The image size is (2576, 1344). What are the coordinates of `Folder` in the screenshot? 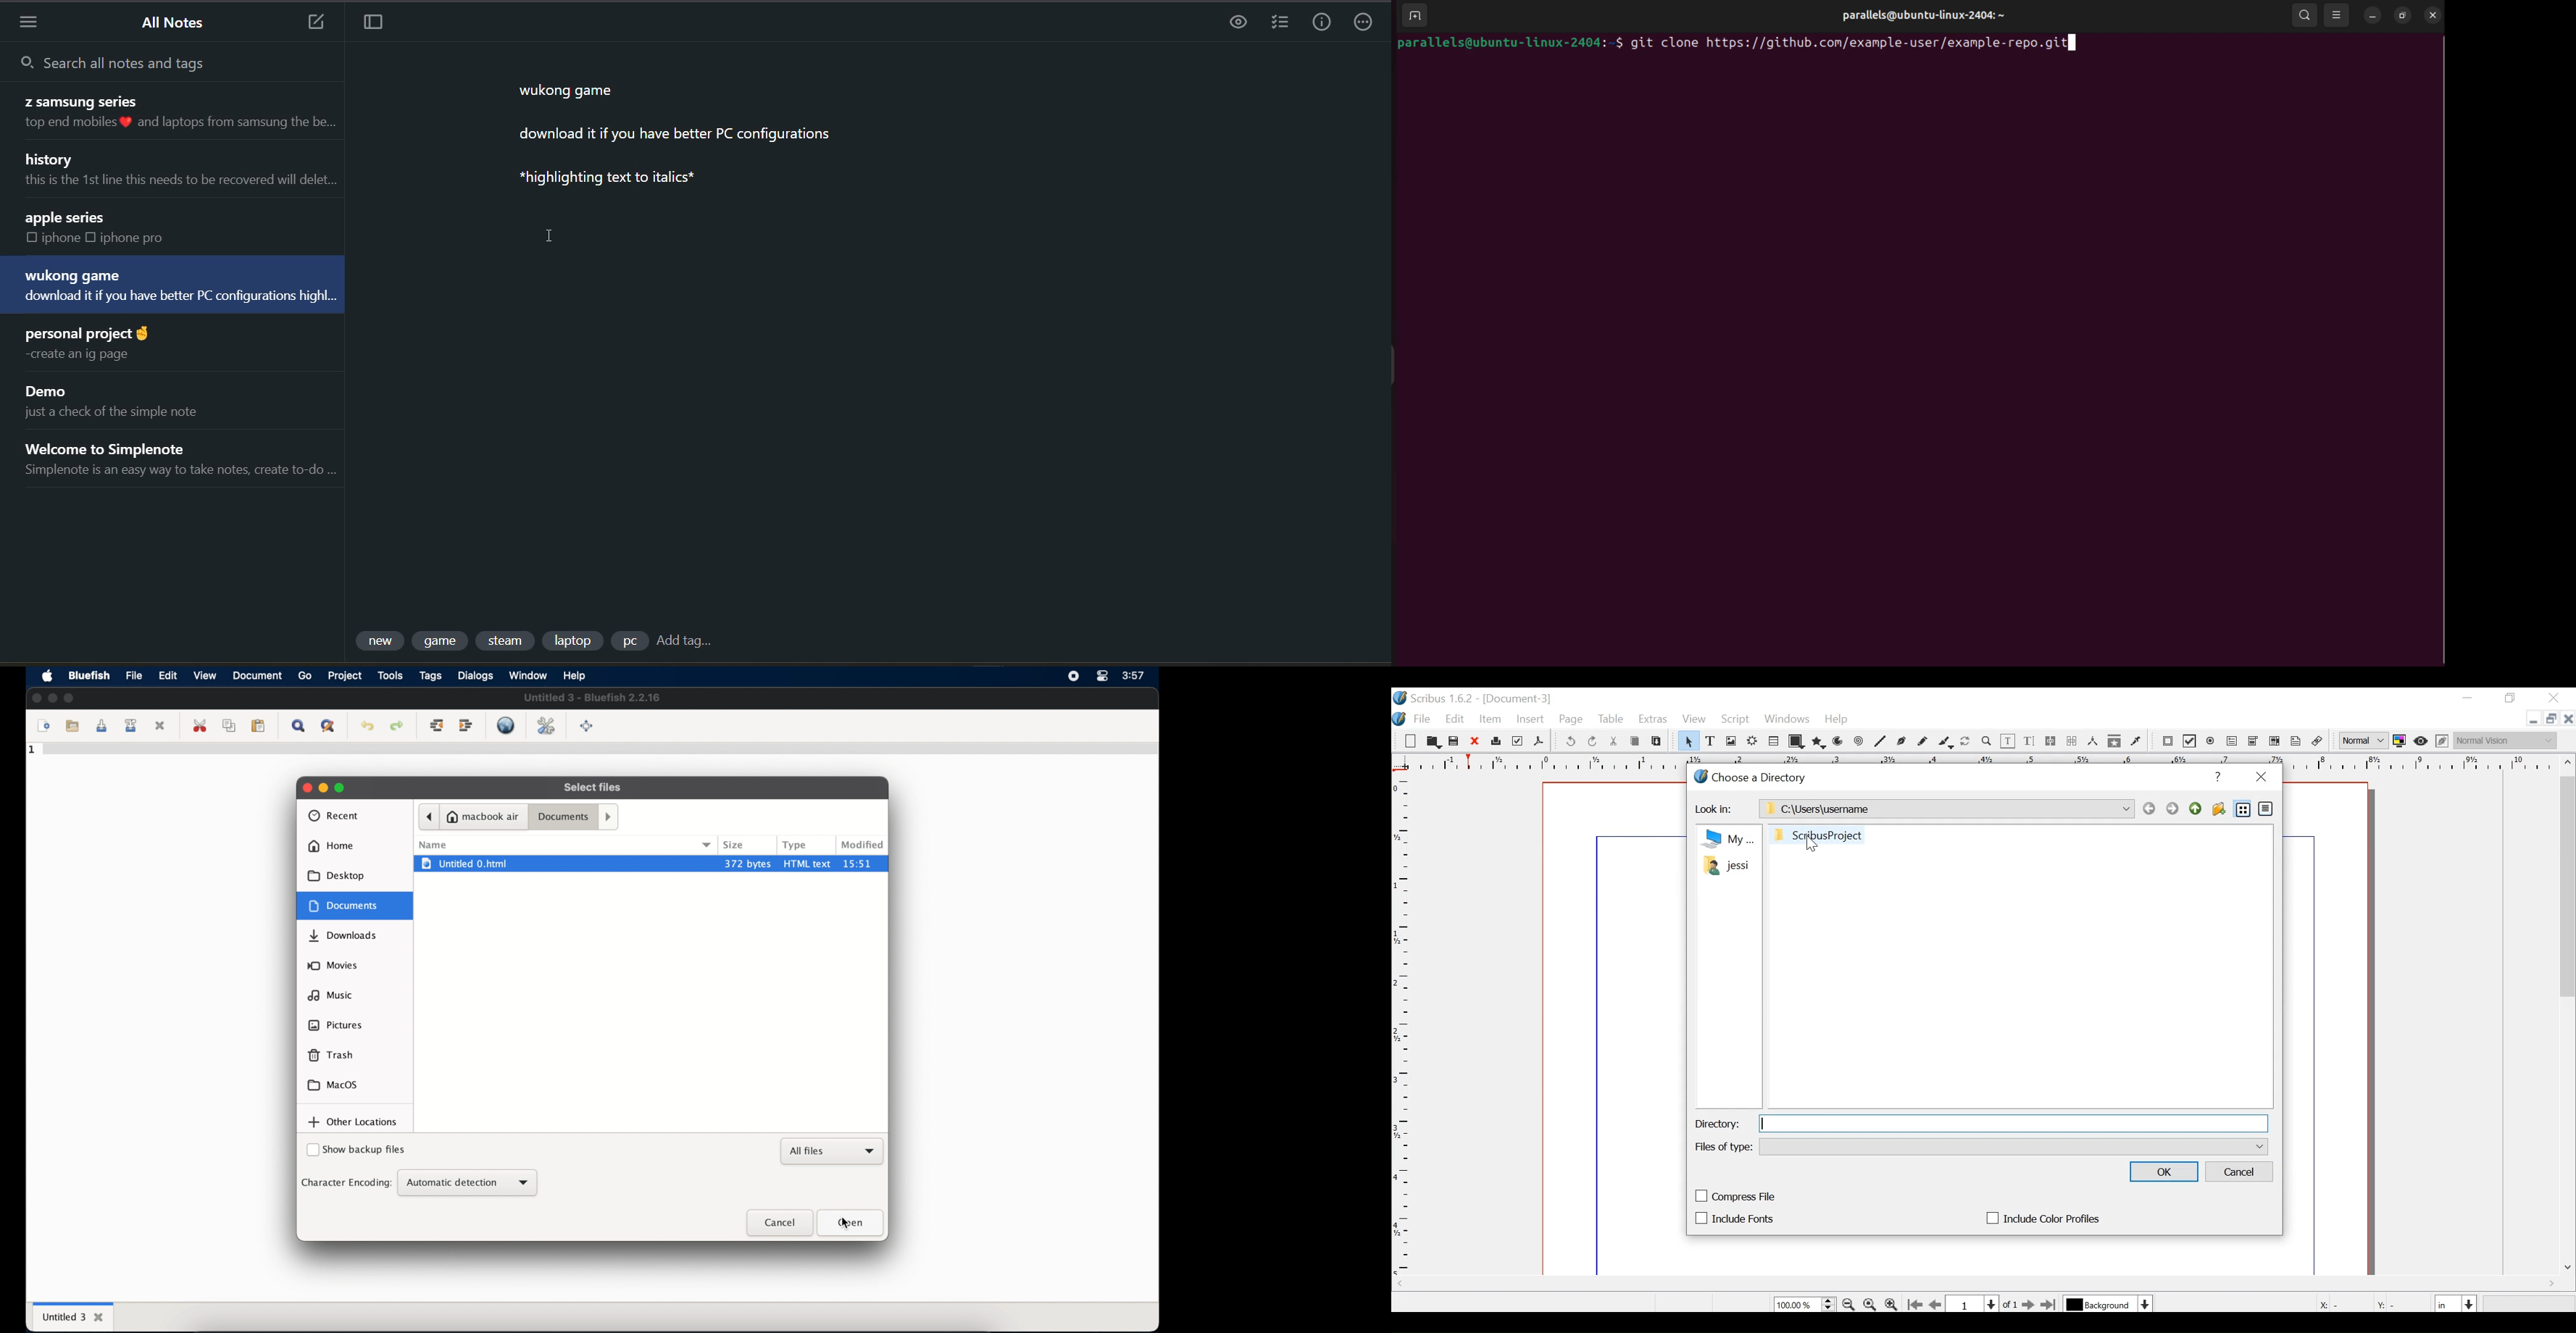 It's located at (1820, 834).